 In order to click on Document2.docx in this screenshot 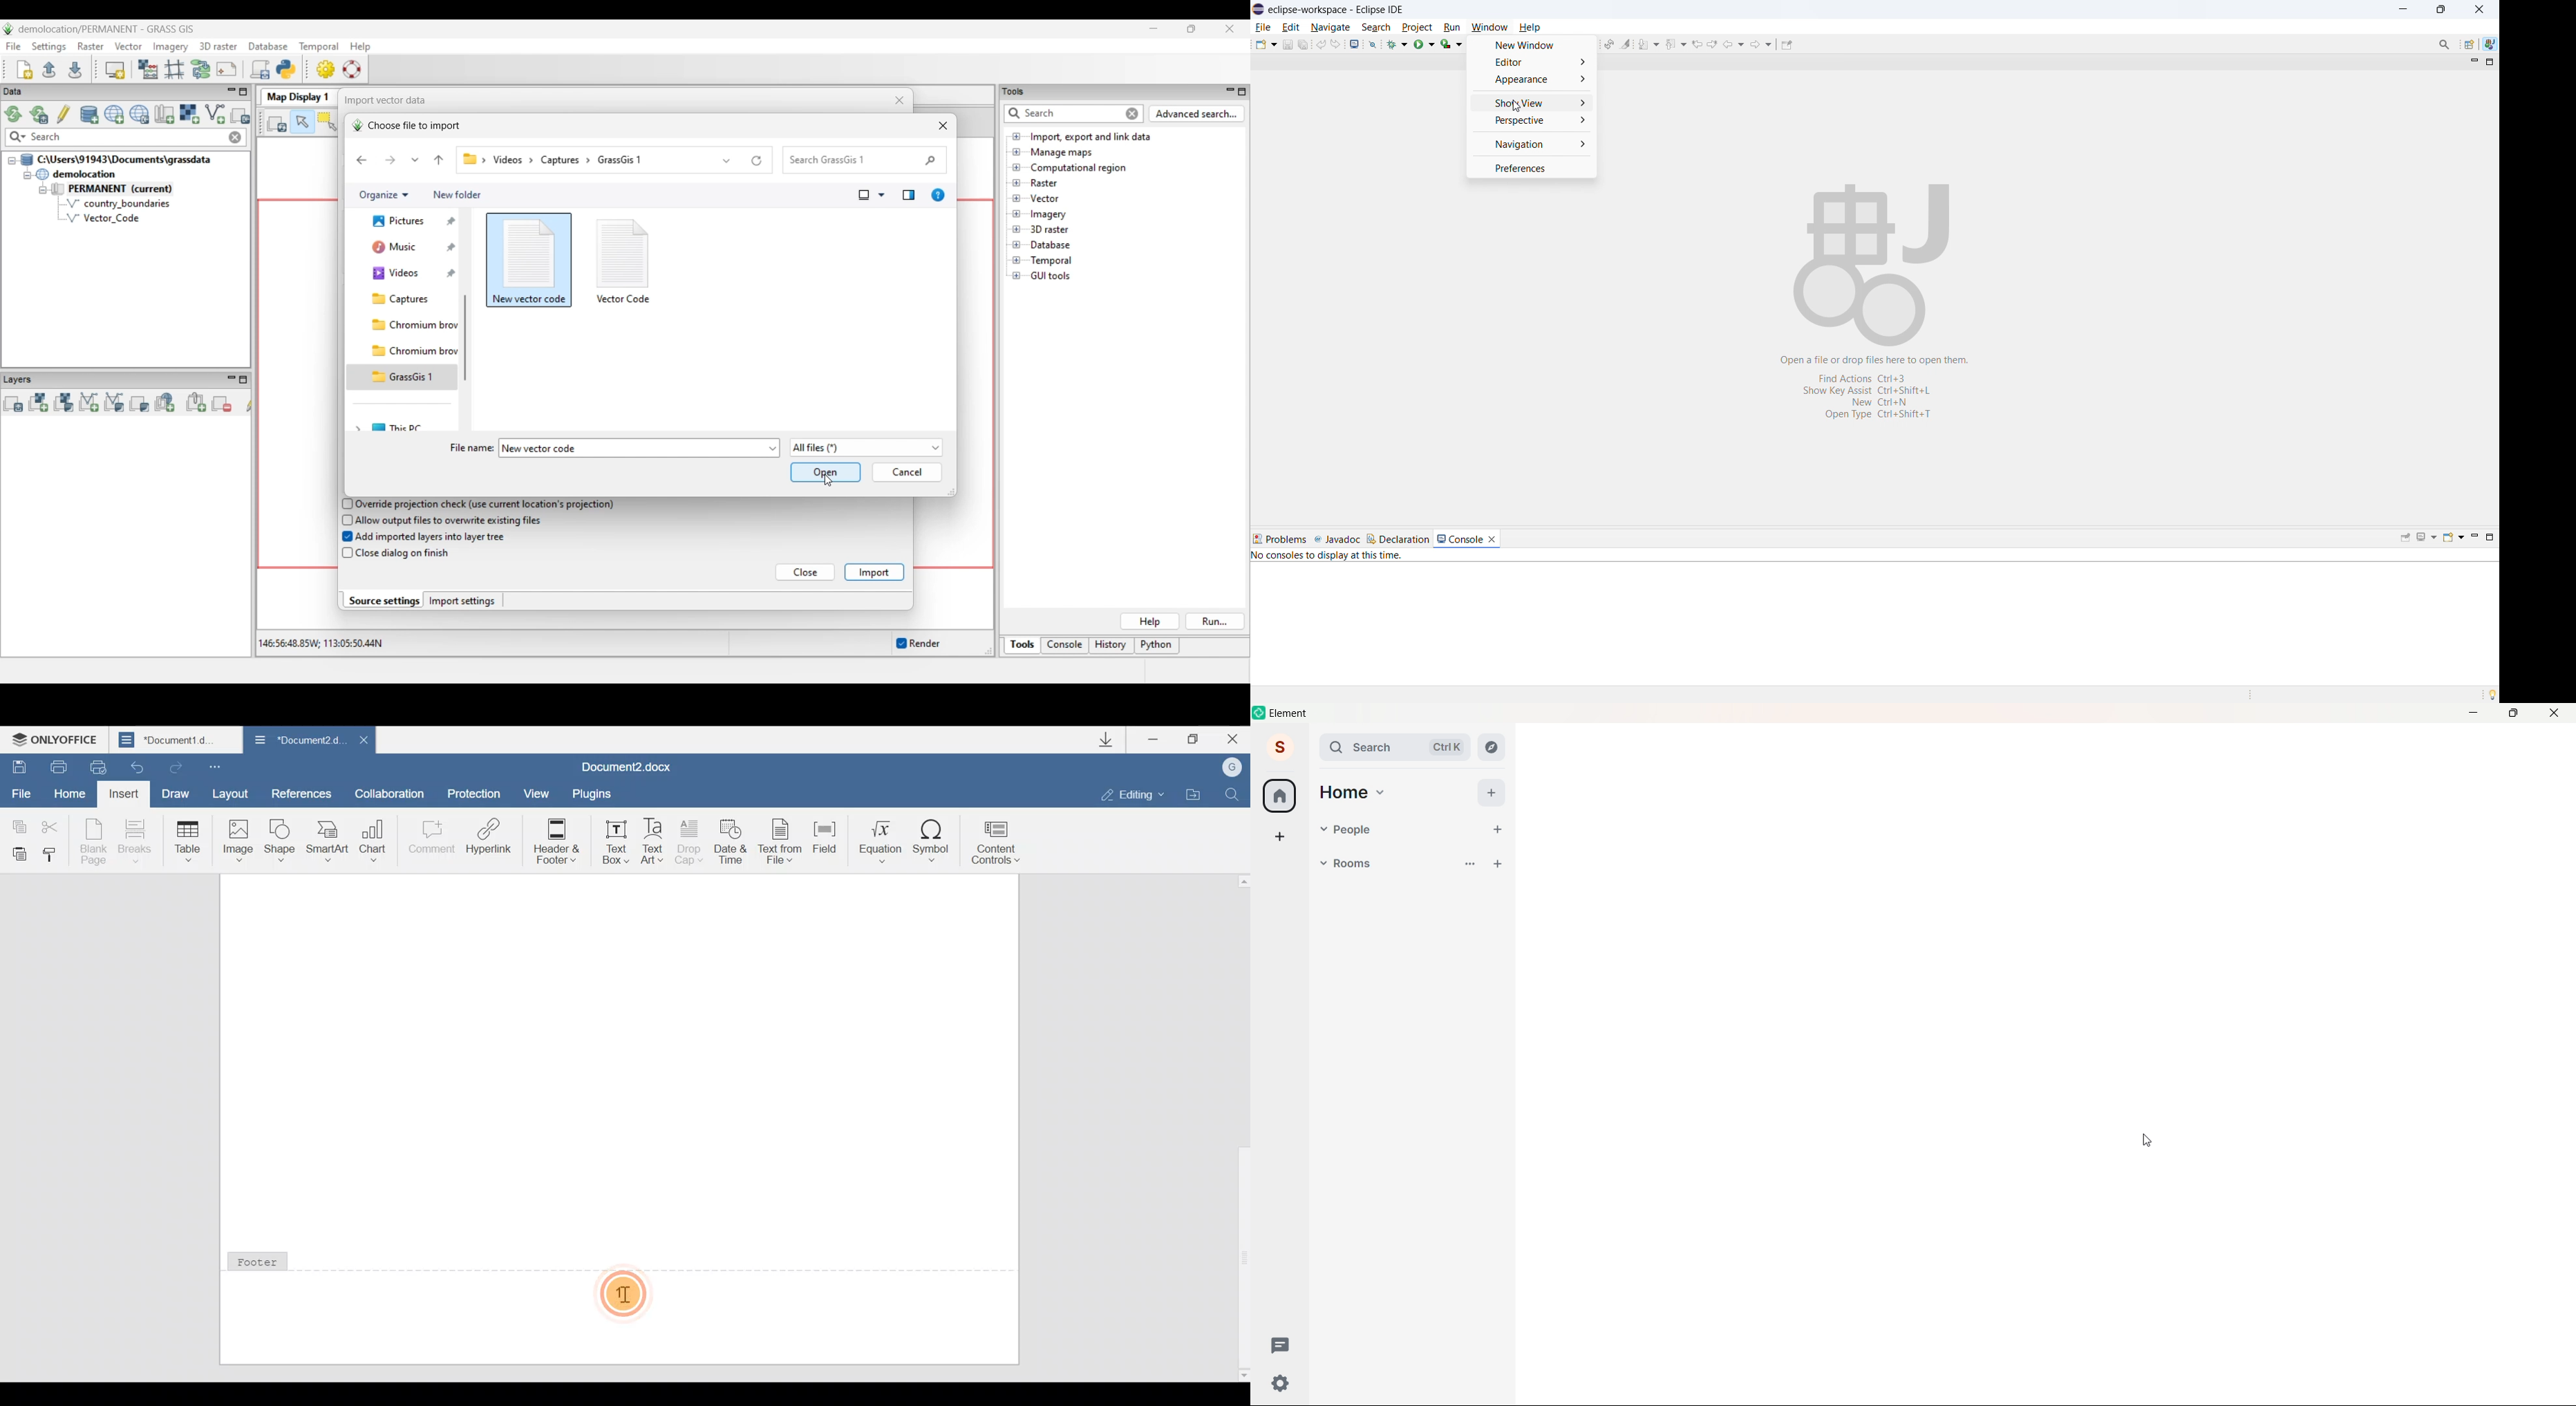, I will do `click(637, 764)`.